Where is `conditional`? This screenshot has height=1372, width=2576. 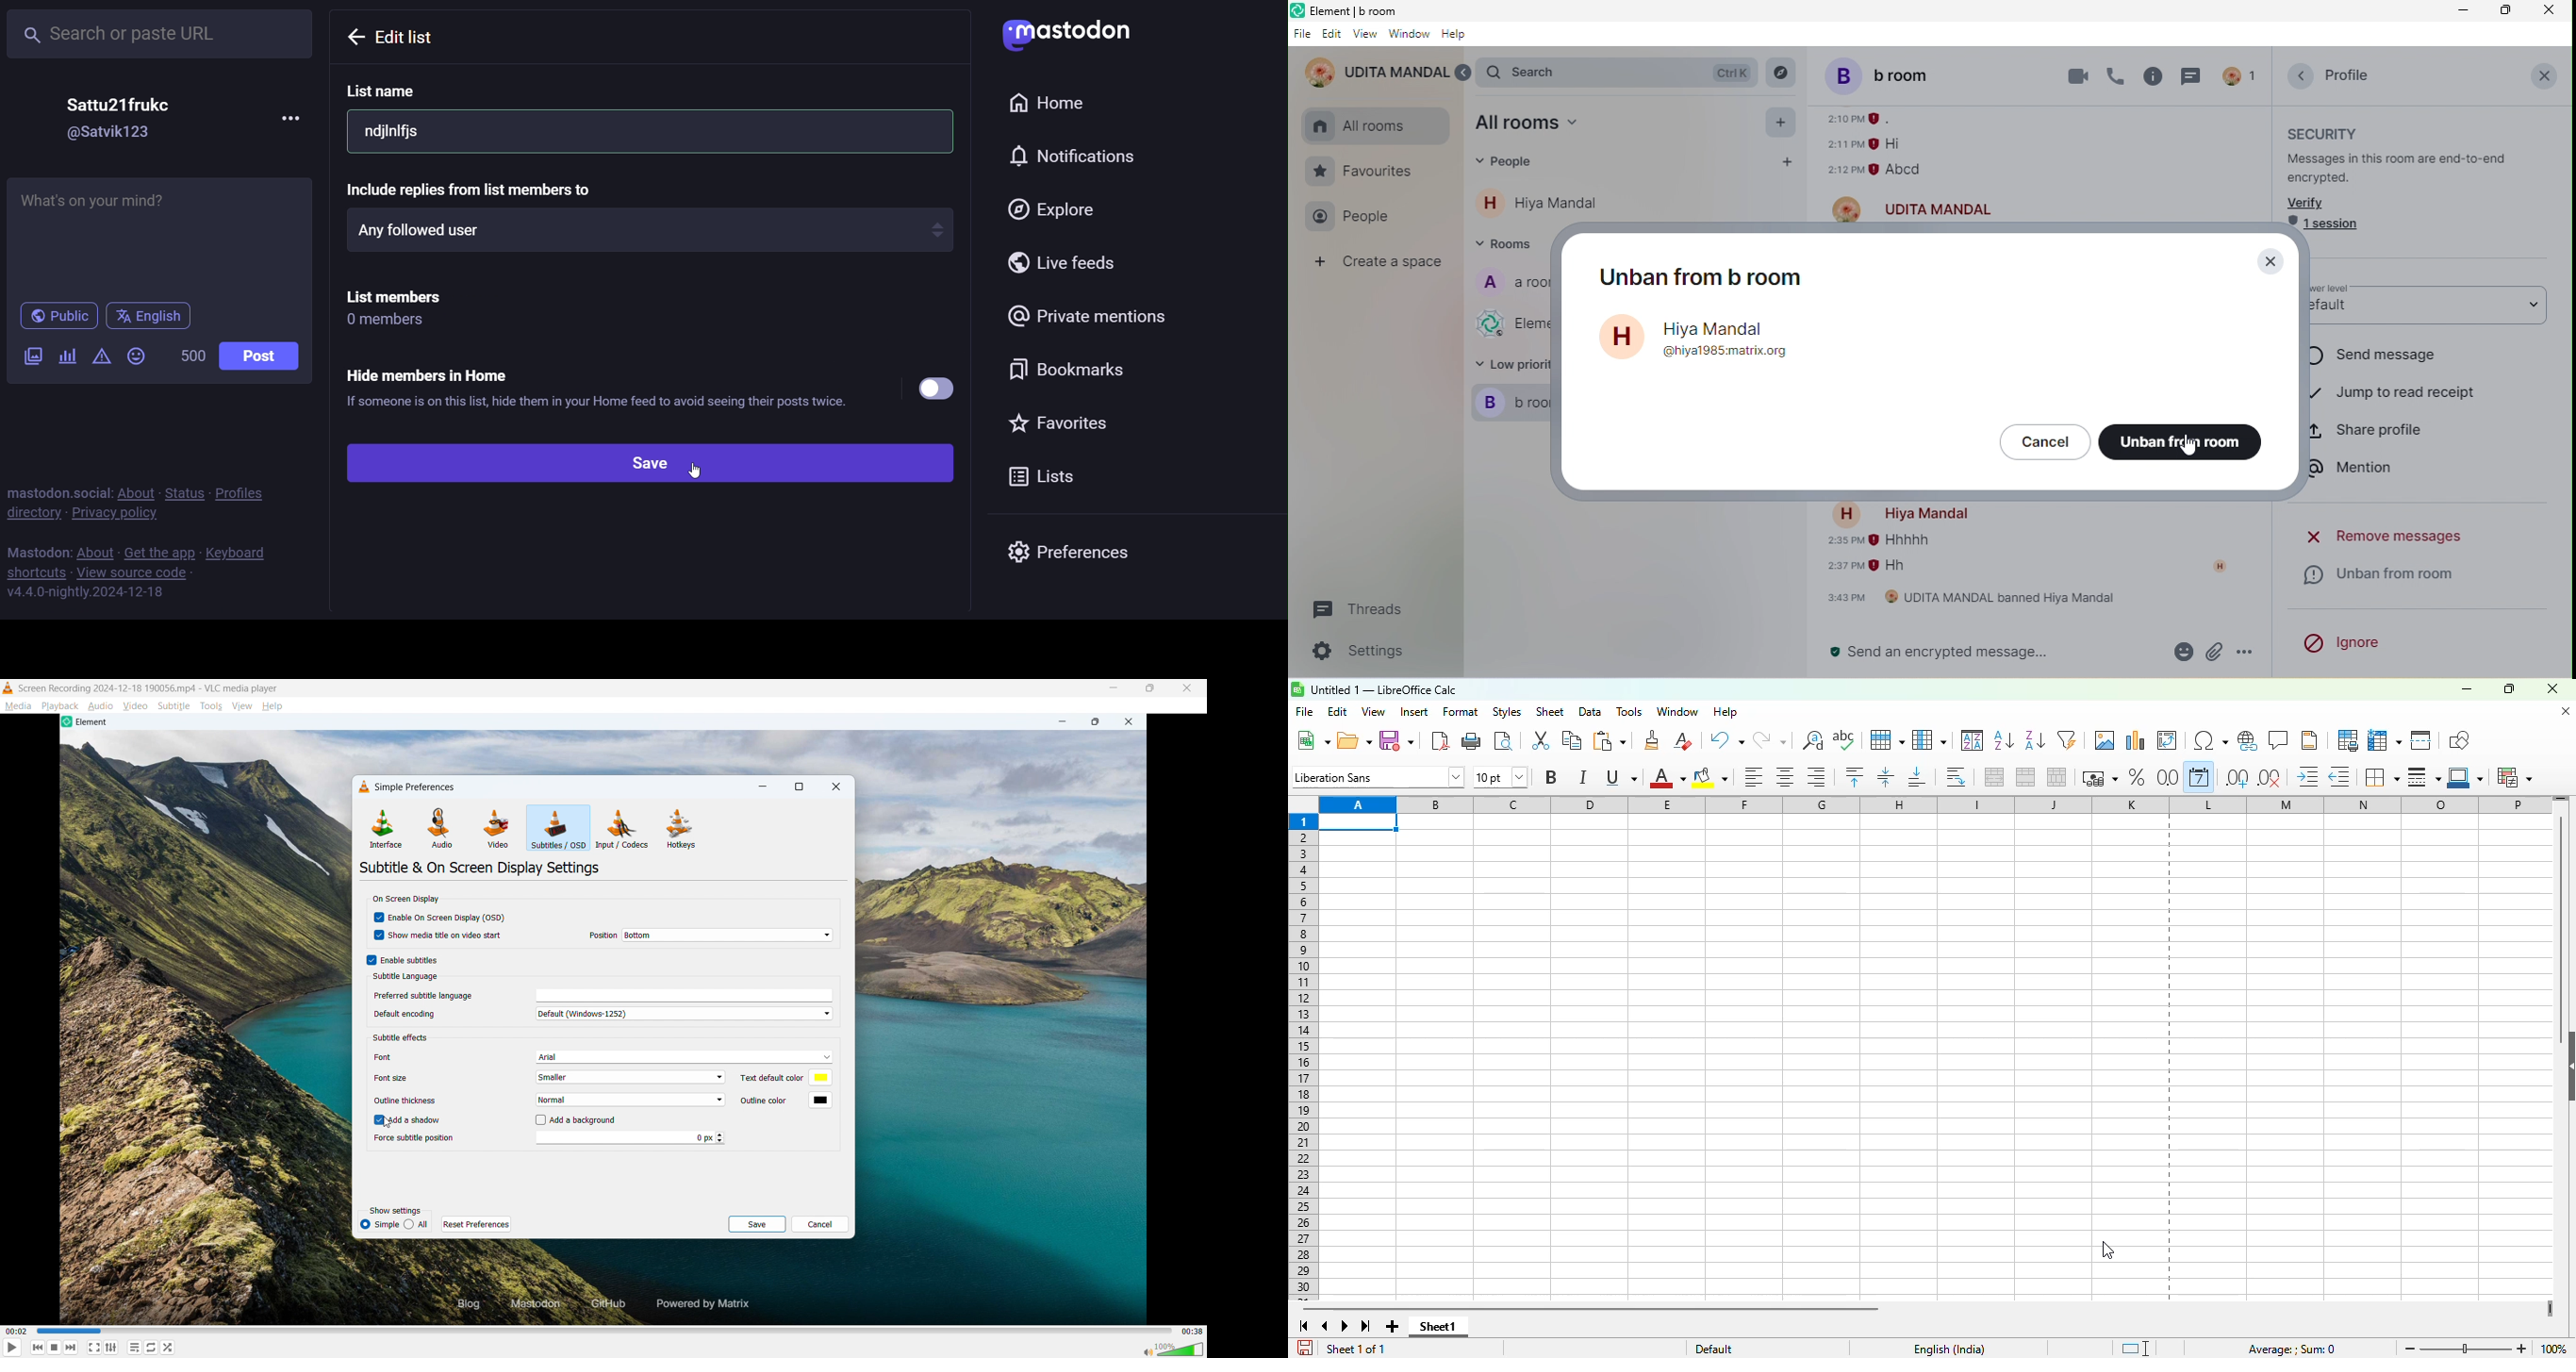
conditional is located at coordinates (2513, 777).